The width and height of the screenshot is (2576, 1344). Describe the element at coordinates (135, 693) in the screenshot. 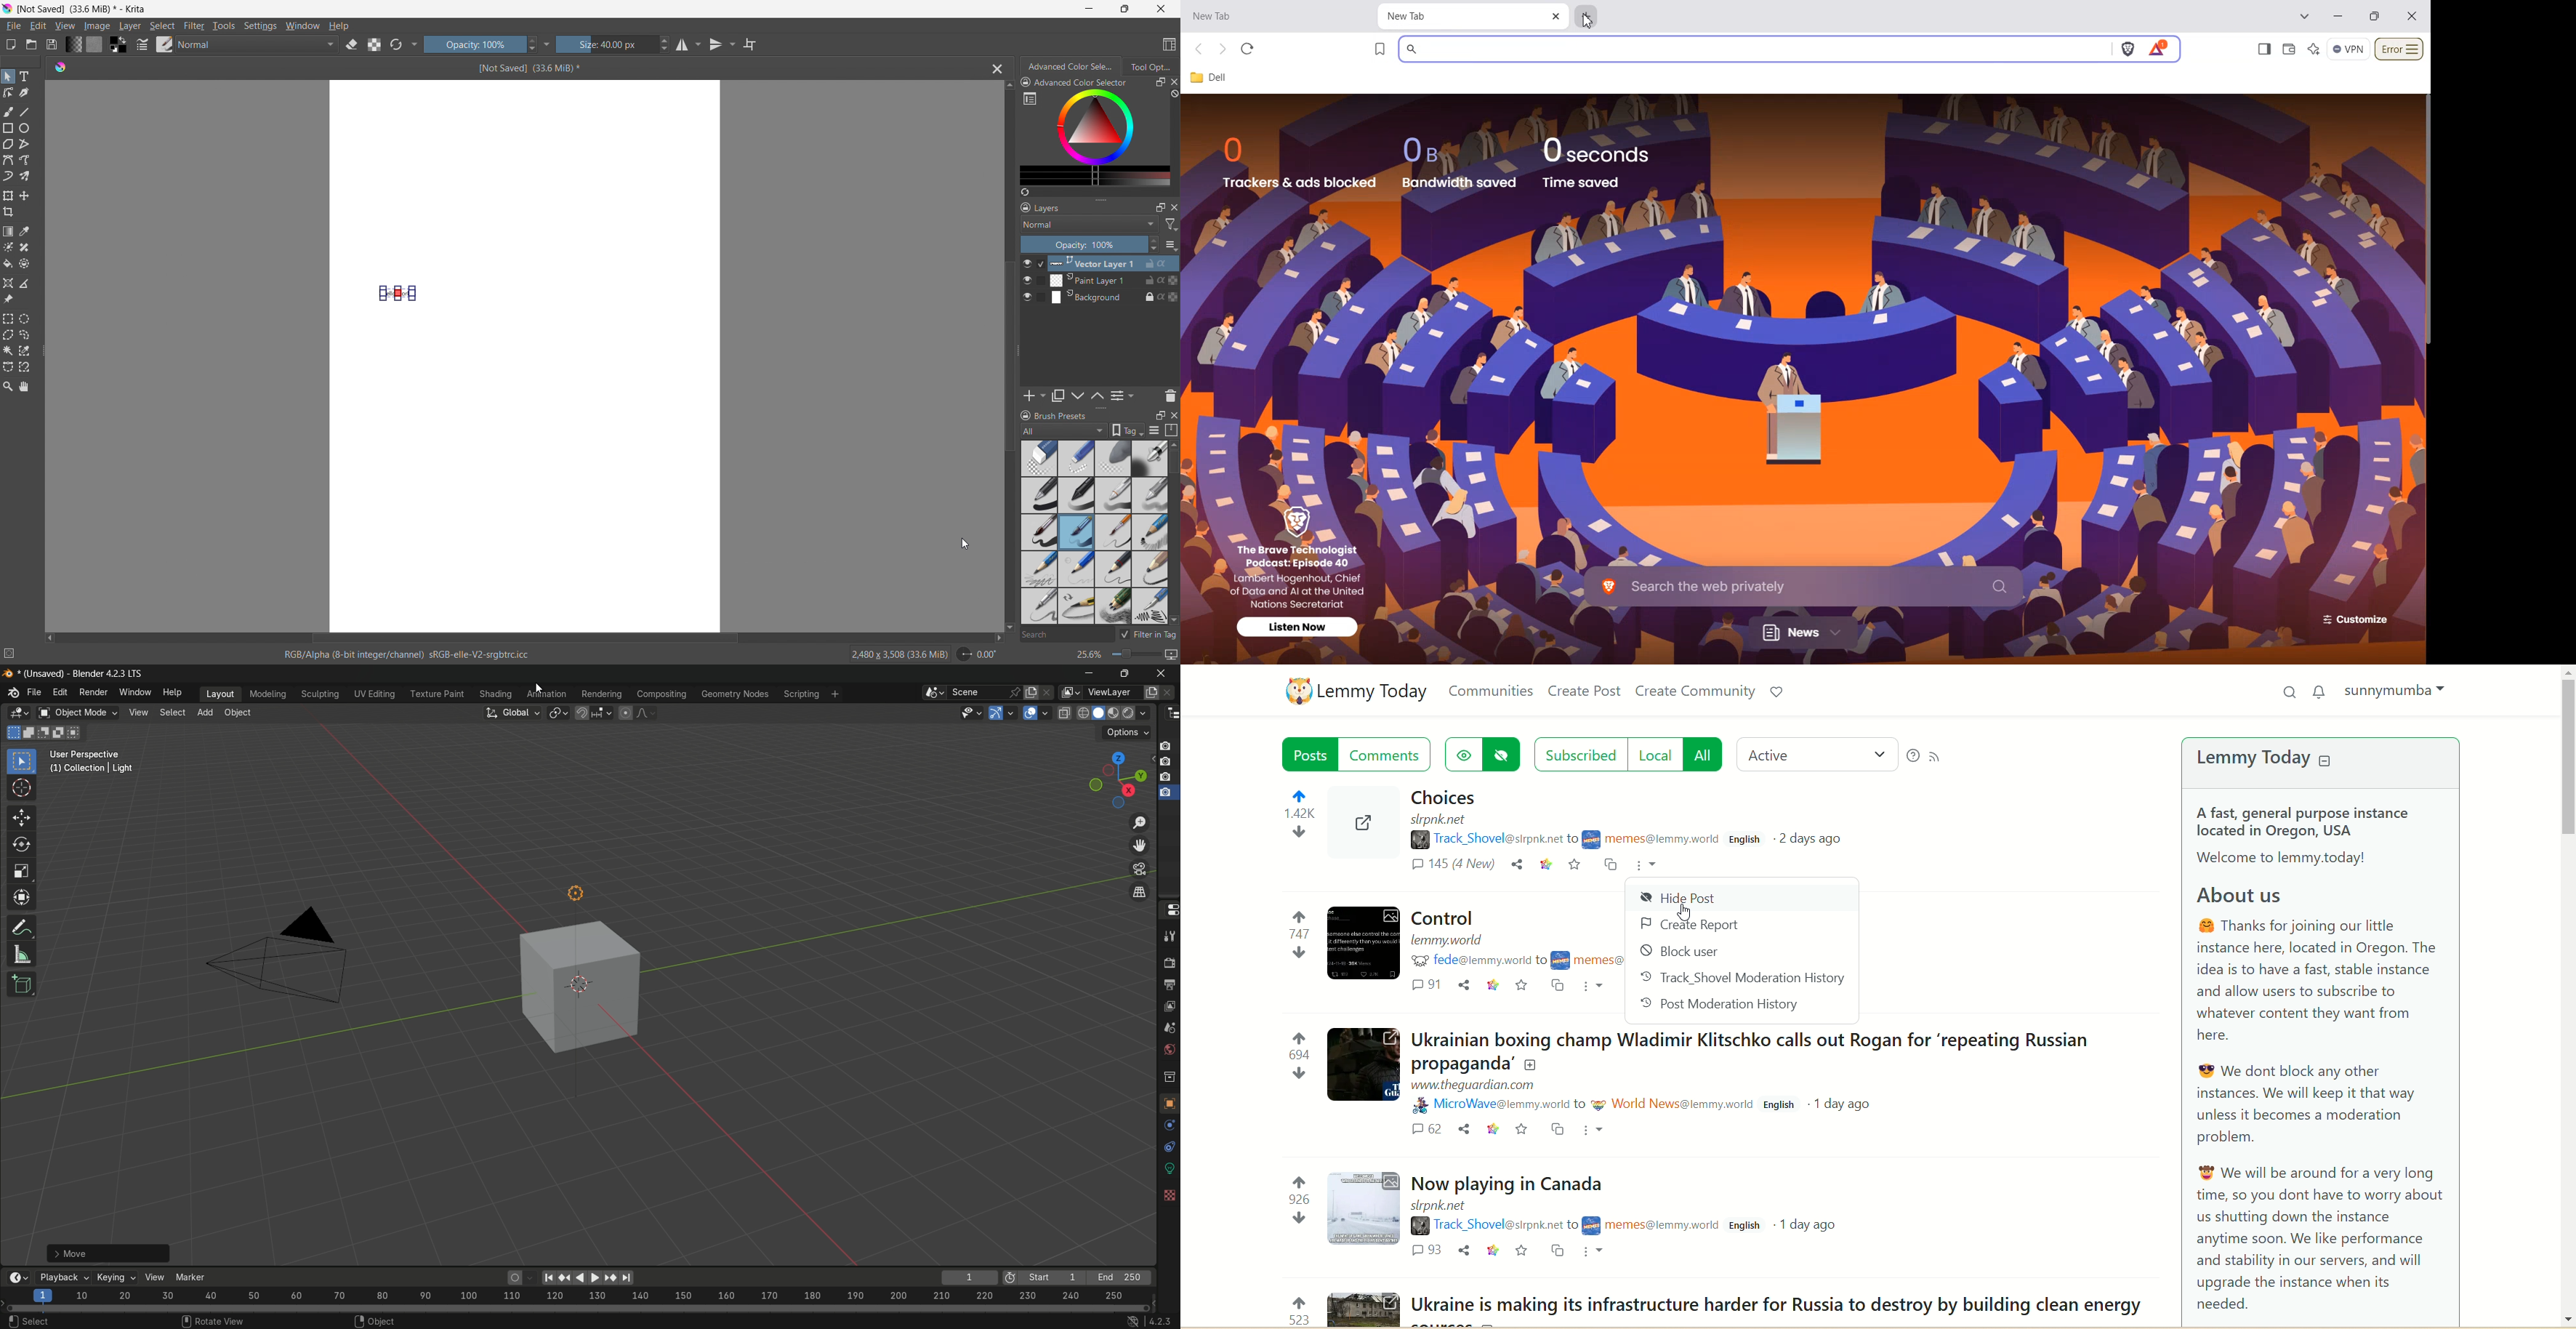

I see `window menu` at that location.